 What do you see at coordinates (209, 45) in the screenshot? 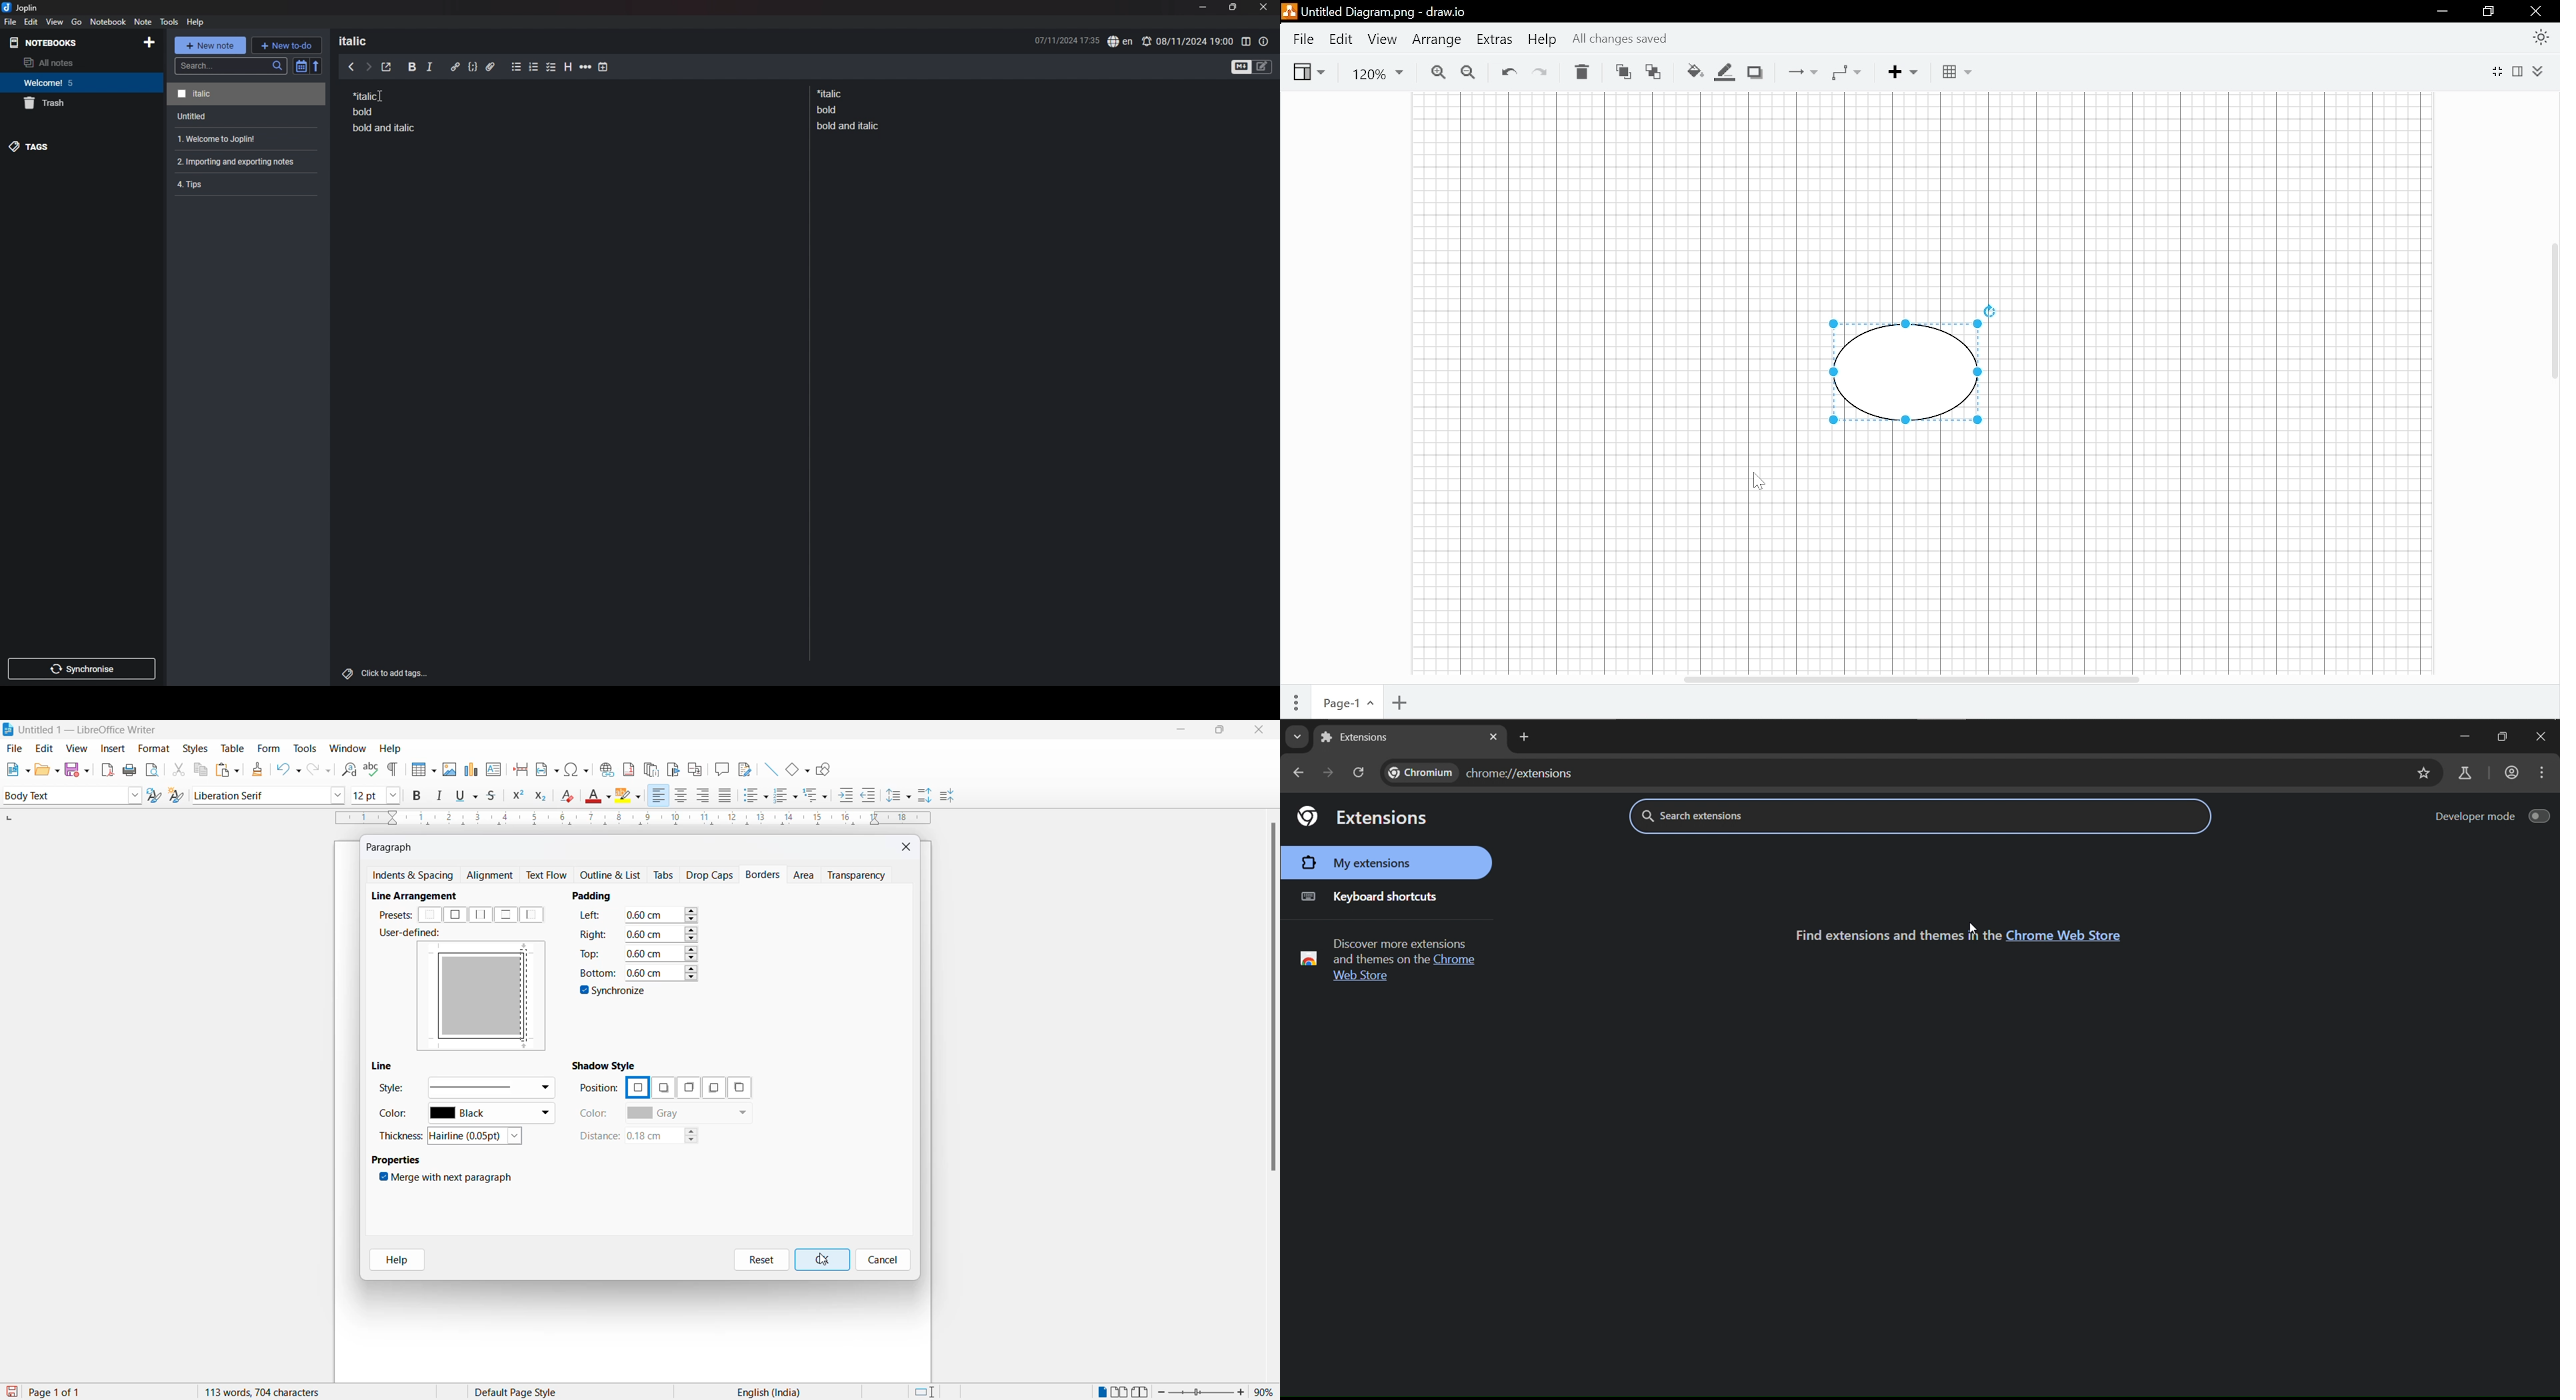
I see `new note` at bounding box center [209, 45].